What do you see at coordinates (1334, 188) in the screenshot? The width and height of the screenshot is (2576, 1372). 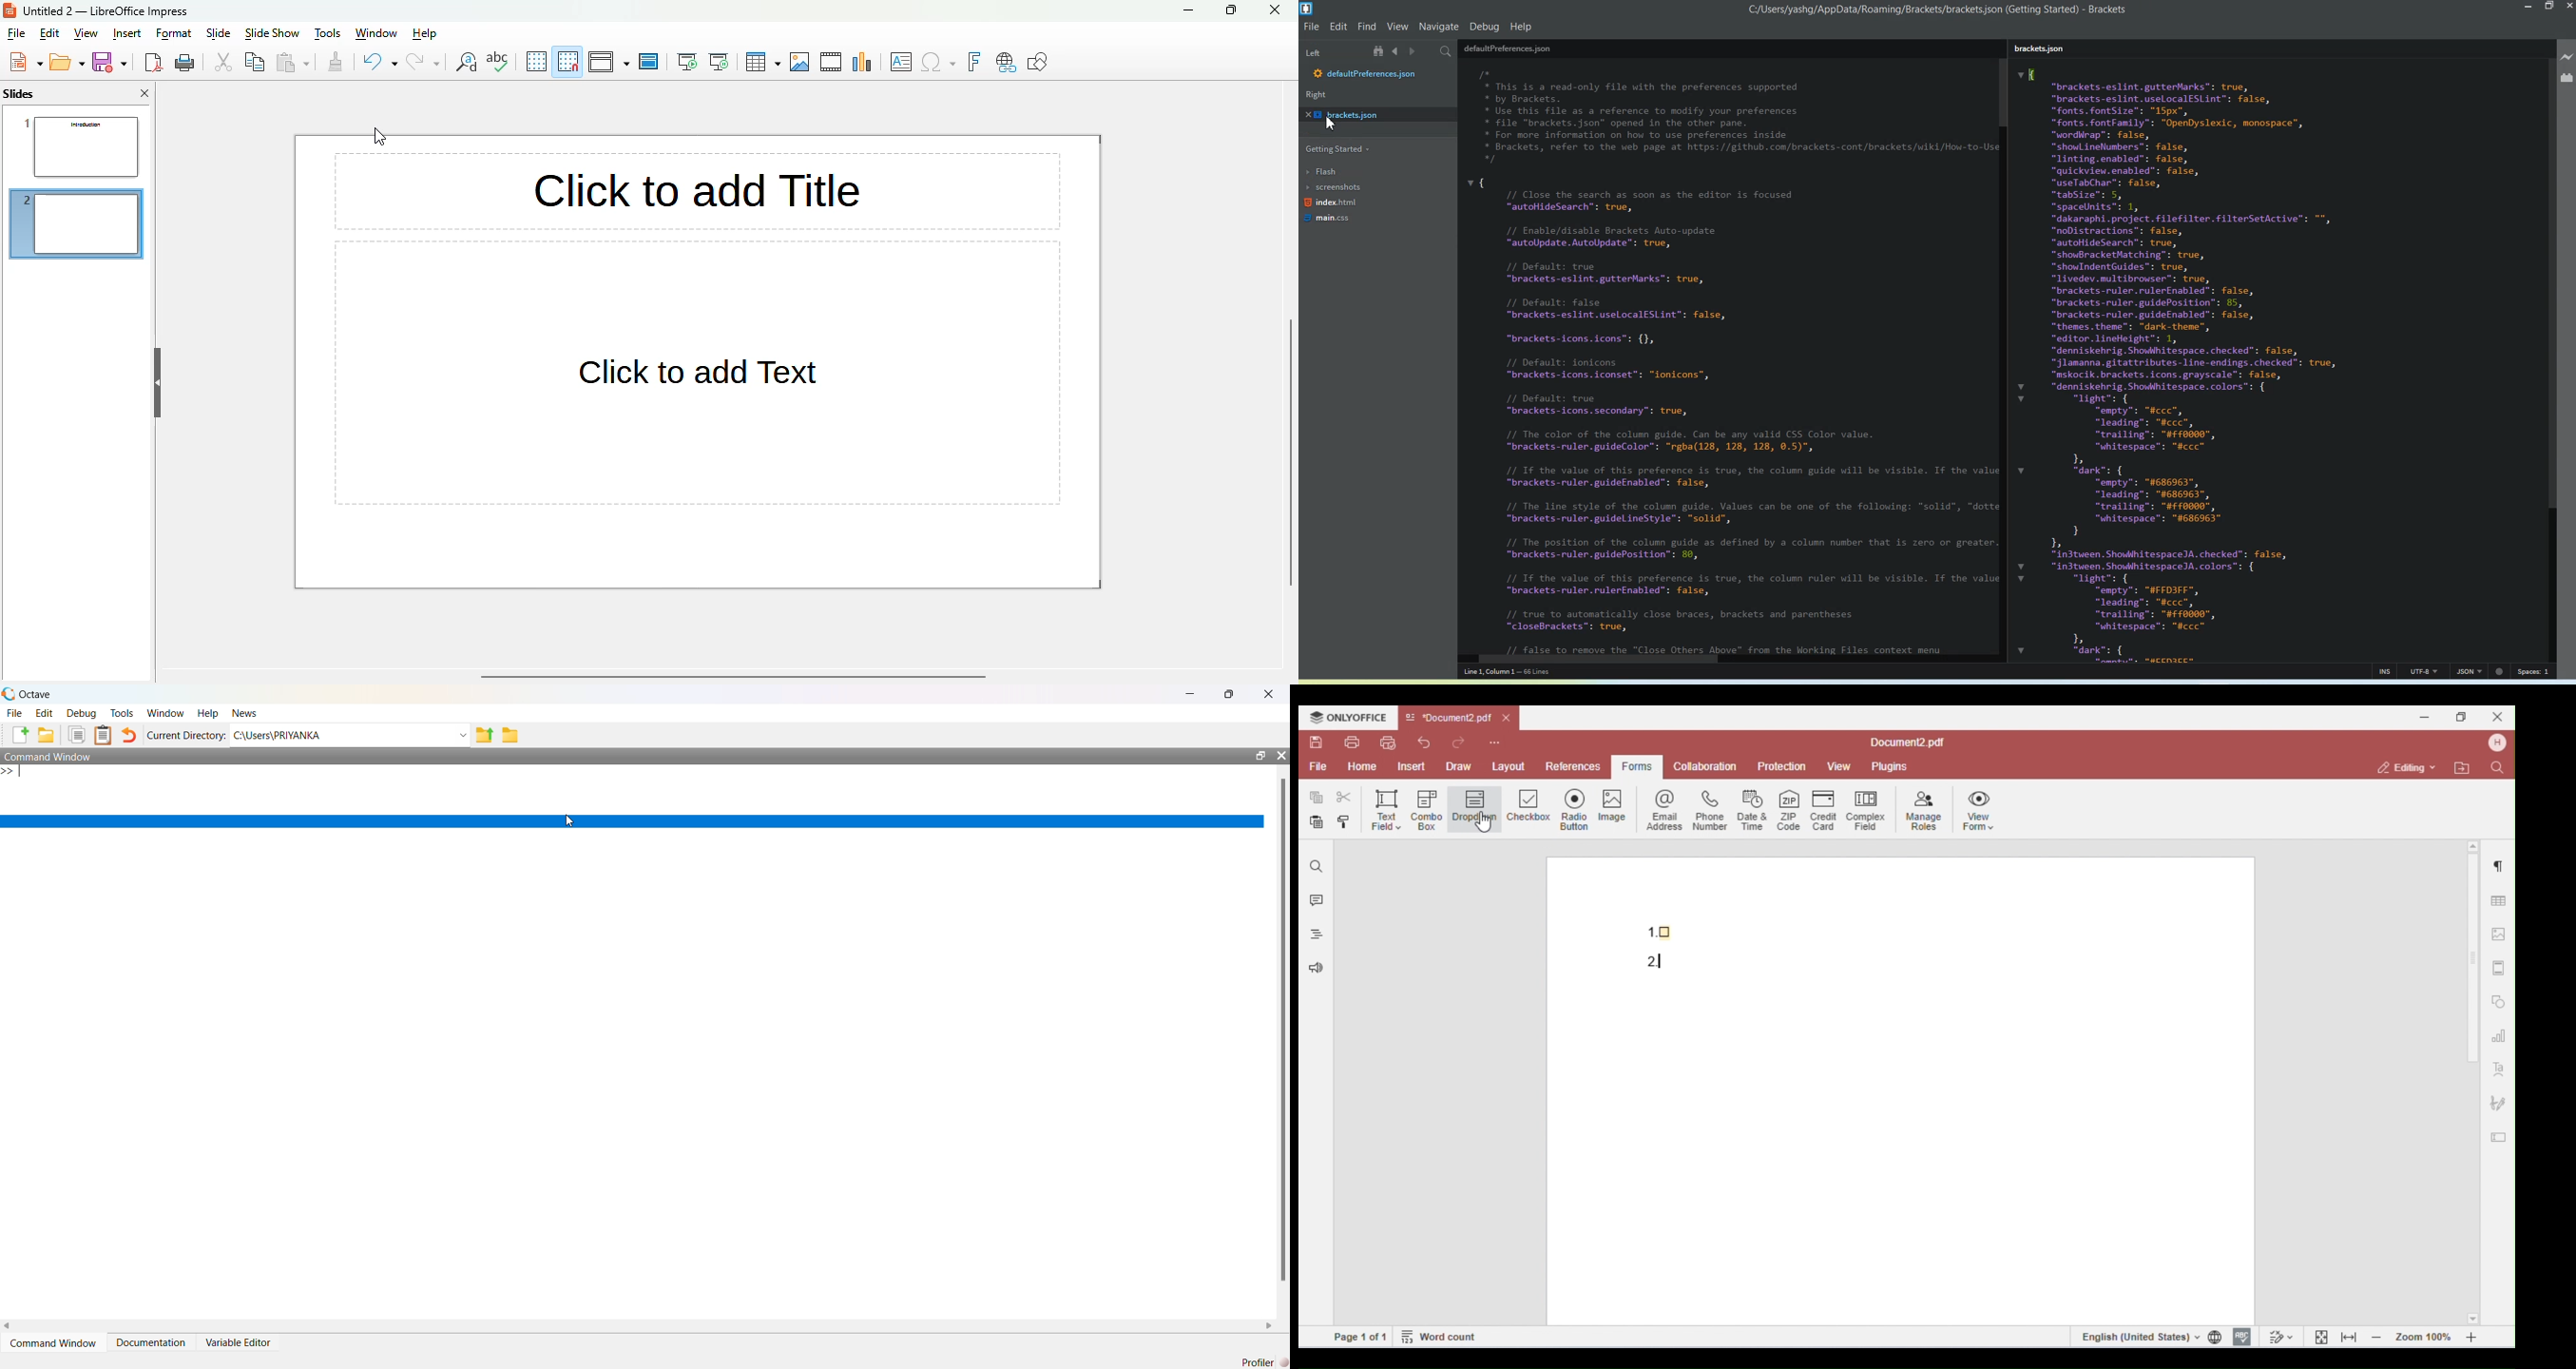 I see `screenshots` at bounding box center [1334, 188].